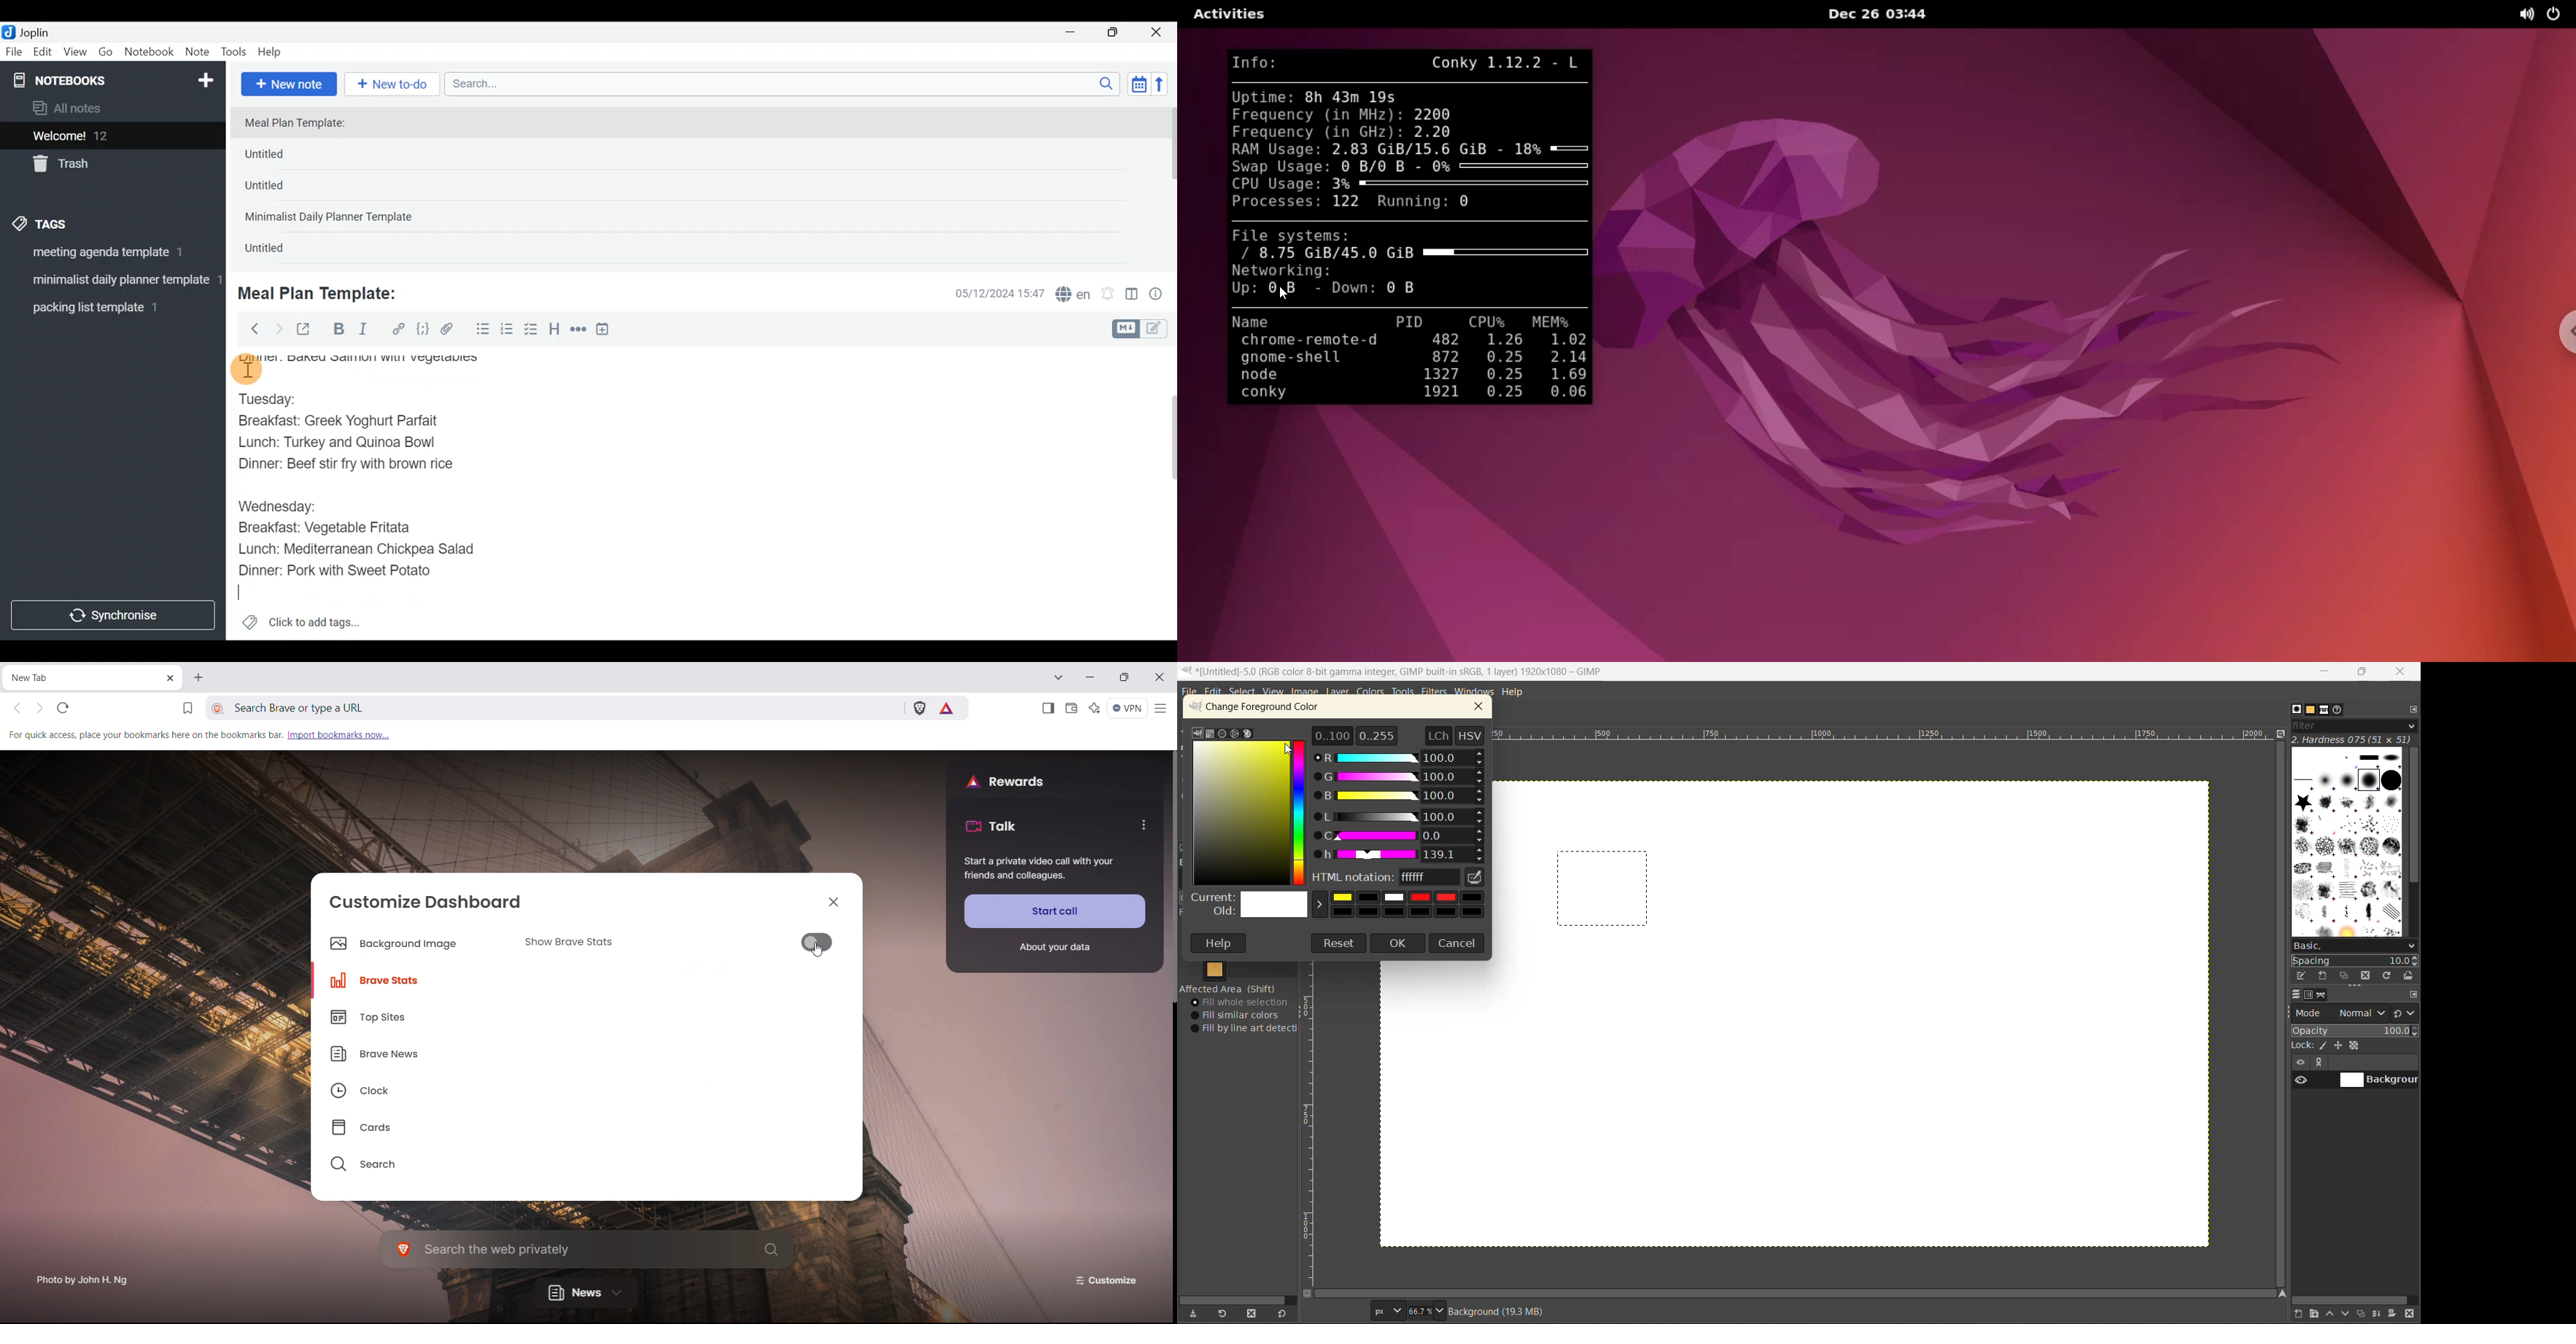  Describe the element at coordinates (197, 677) in the screenshot. I see `open new tab` at that location.